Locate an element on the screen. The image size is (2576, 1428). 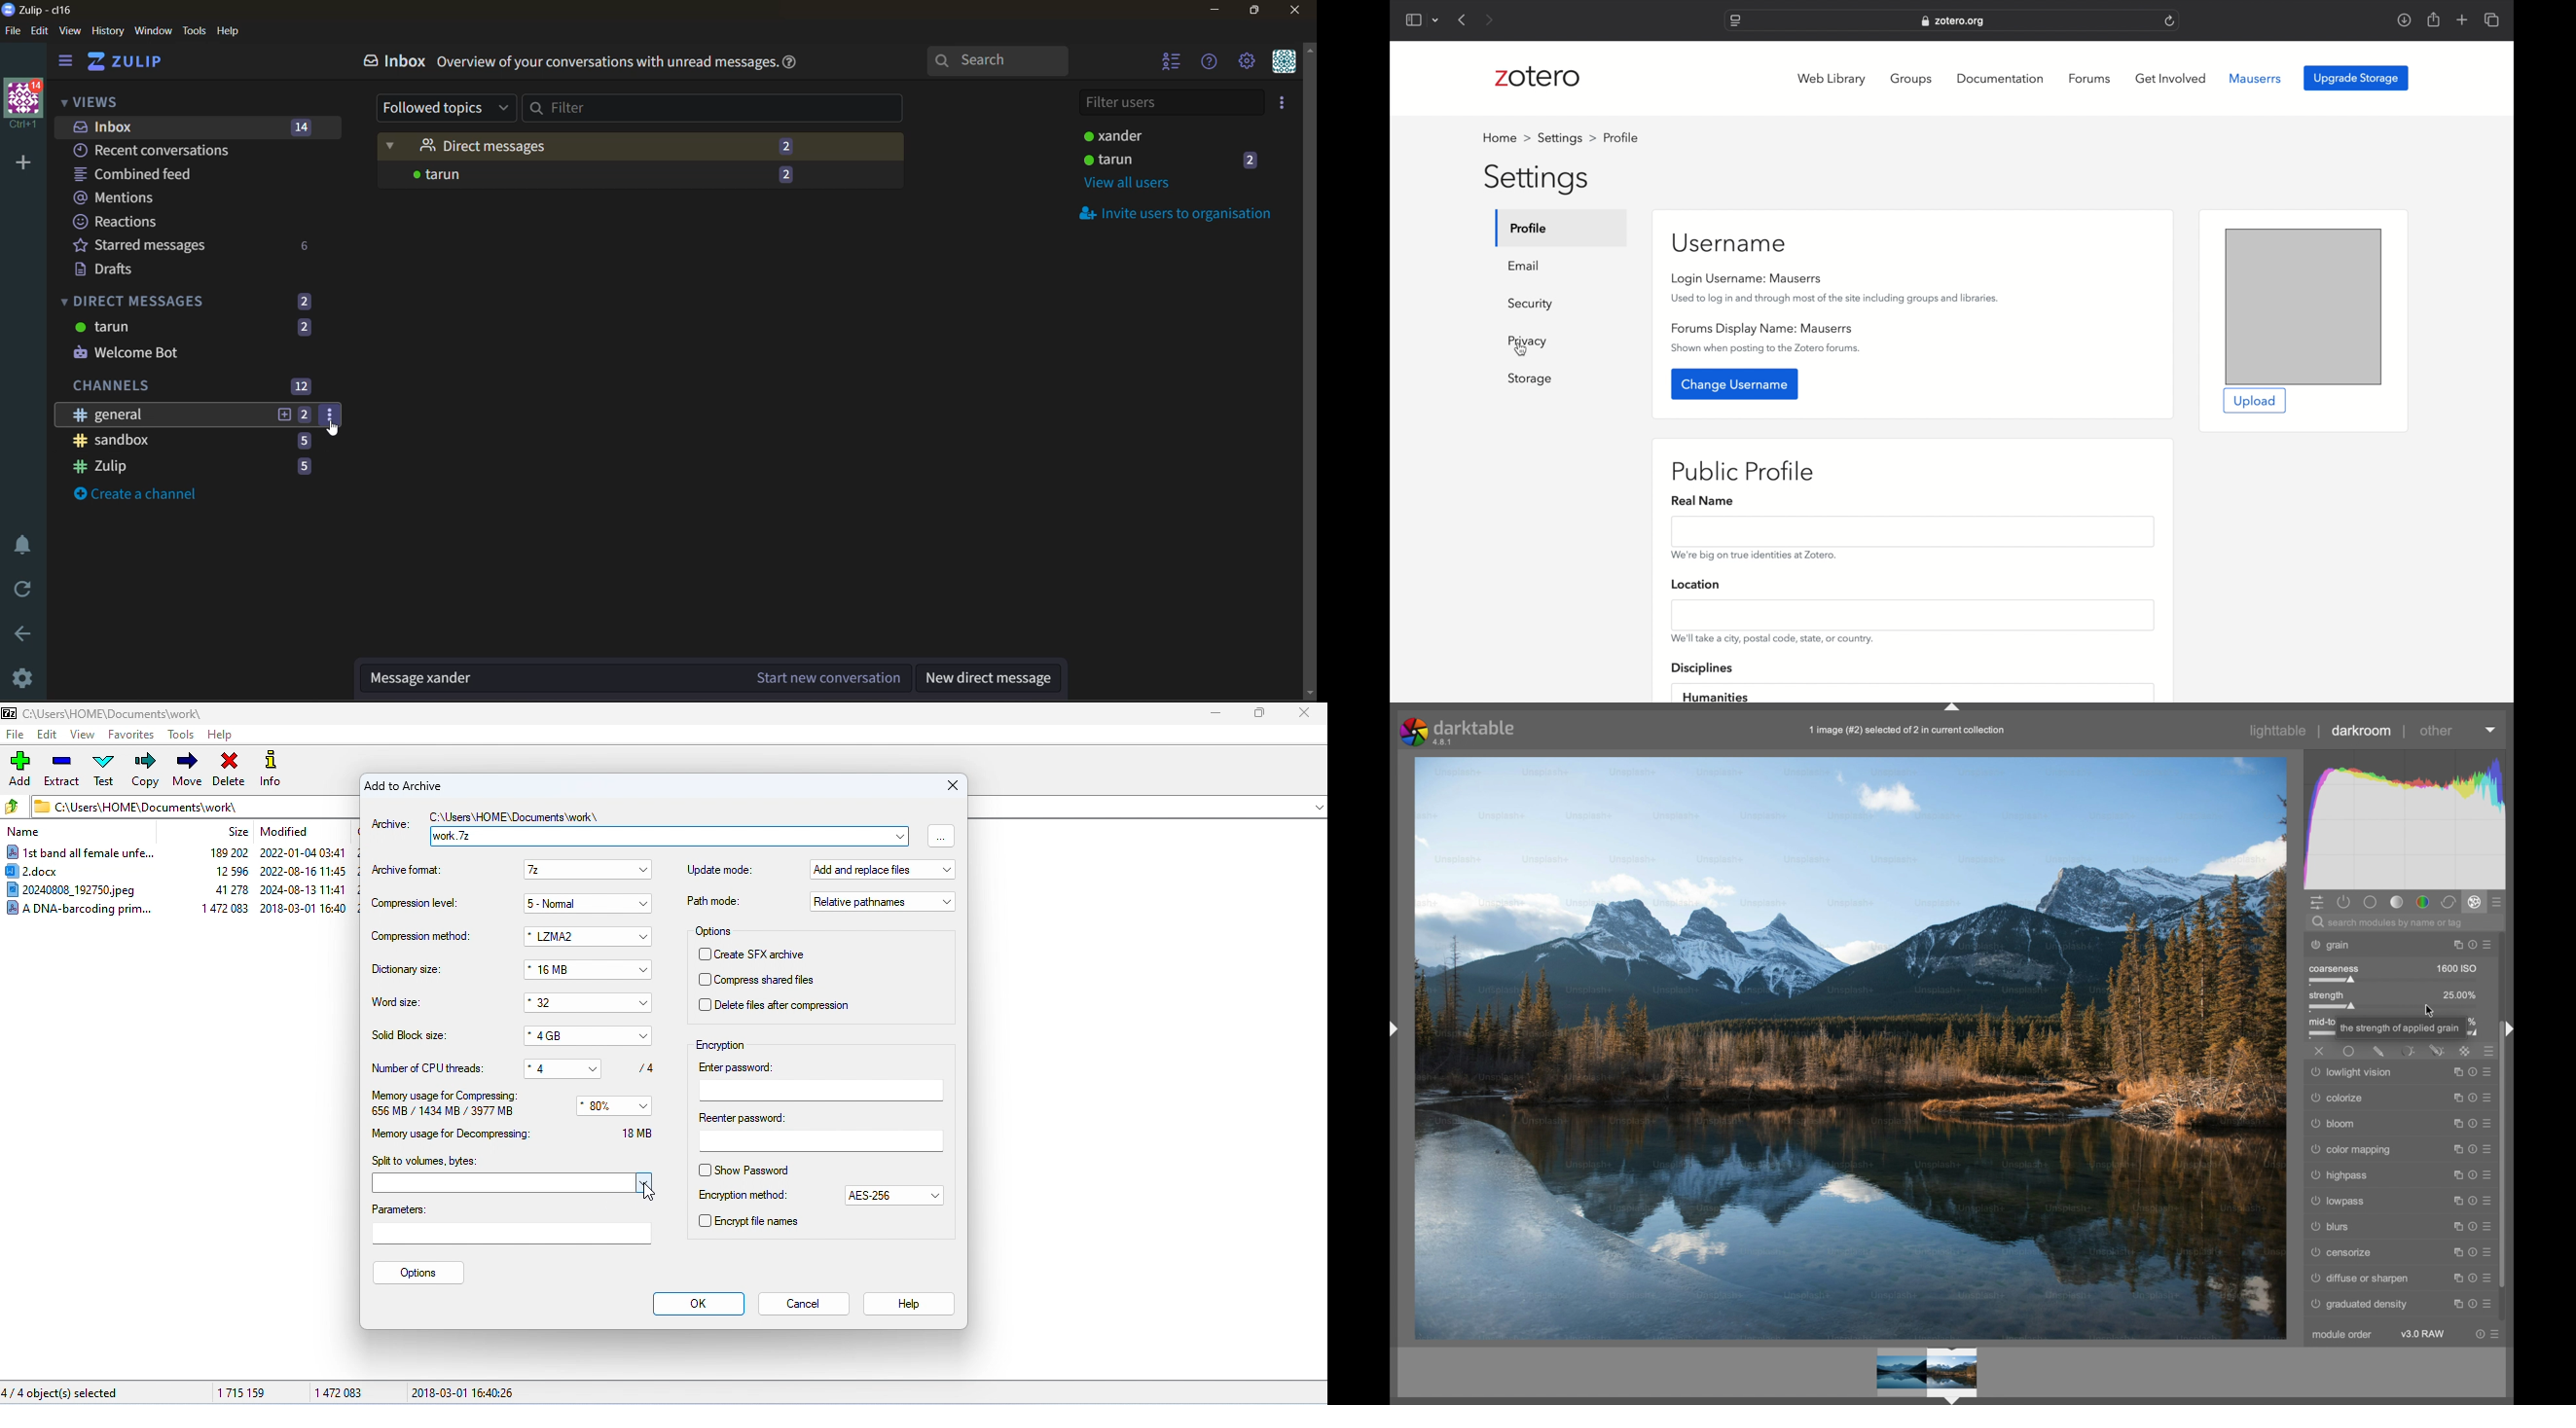
inbox 14 is located at coordinates (189, 126).